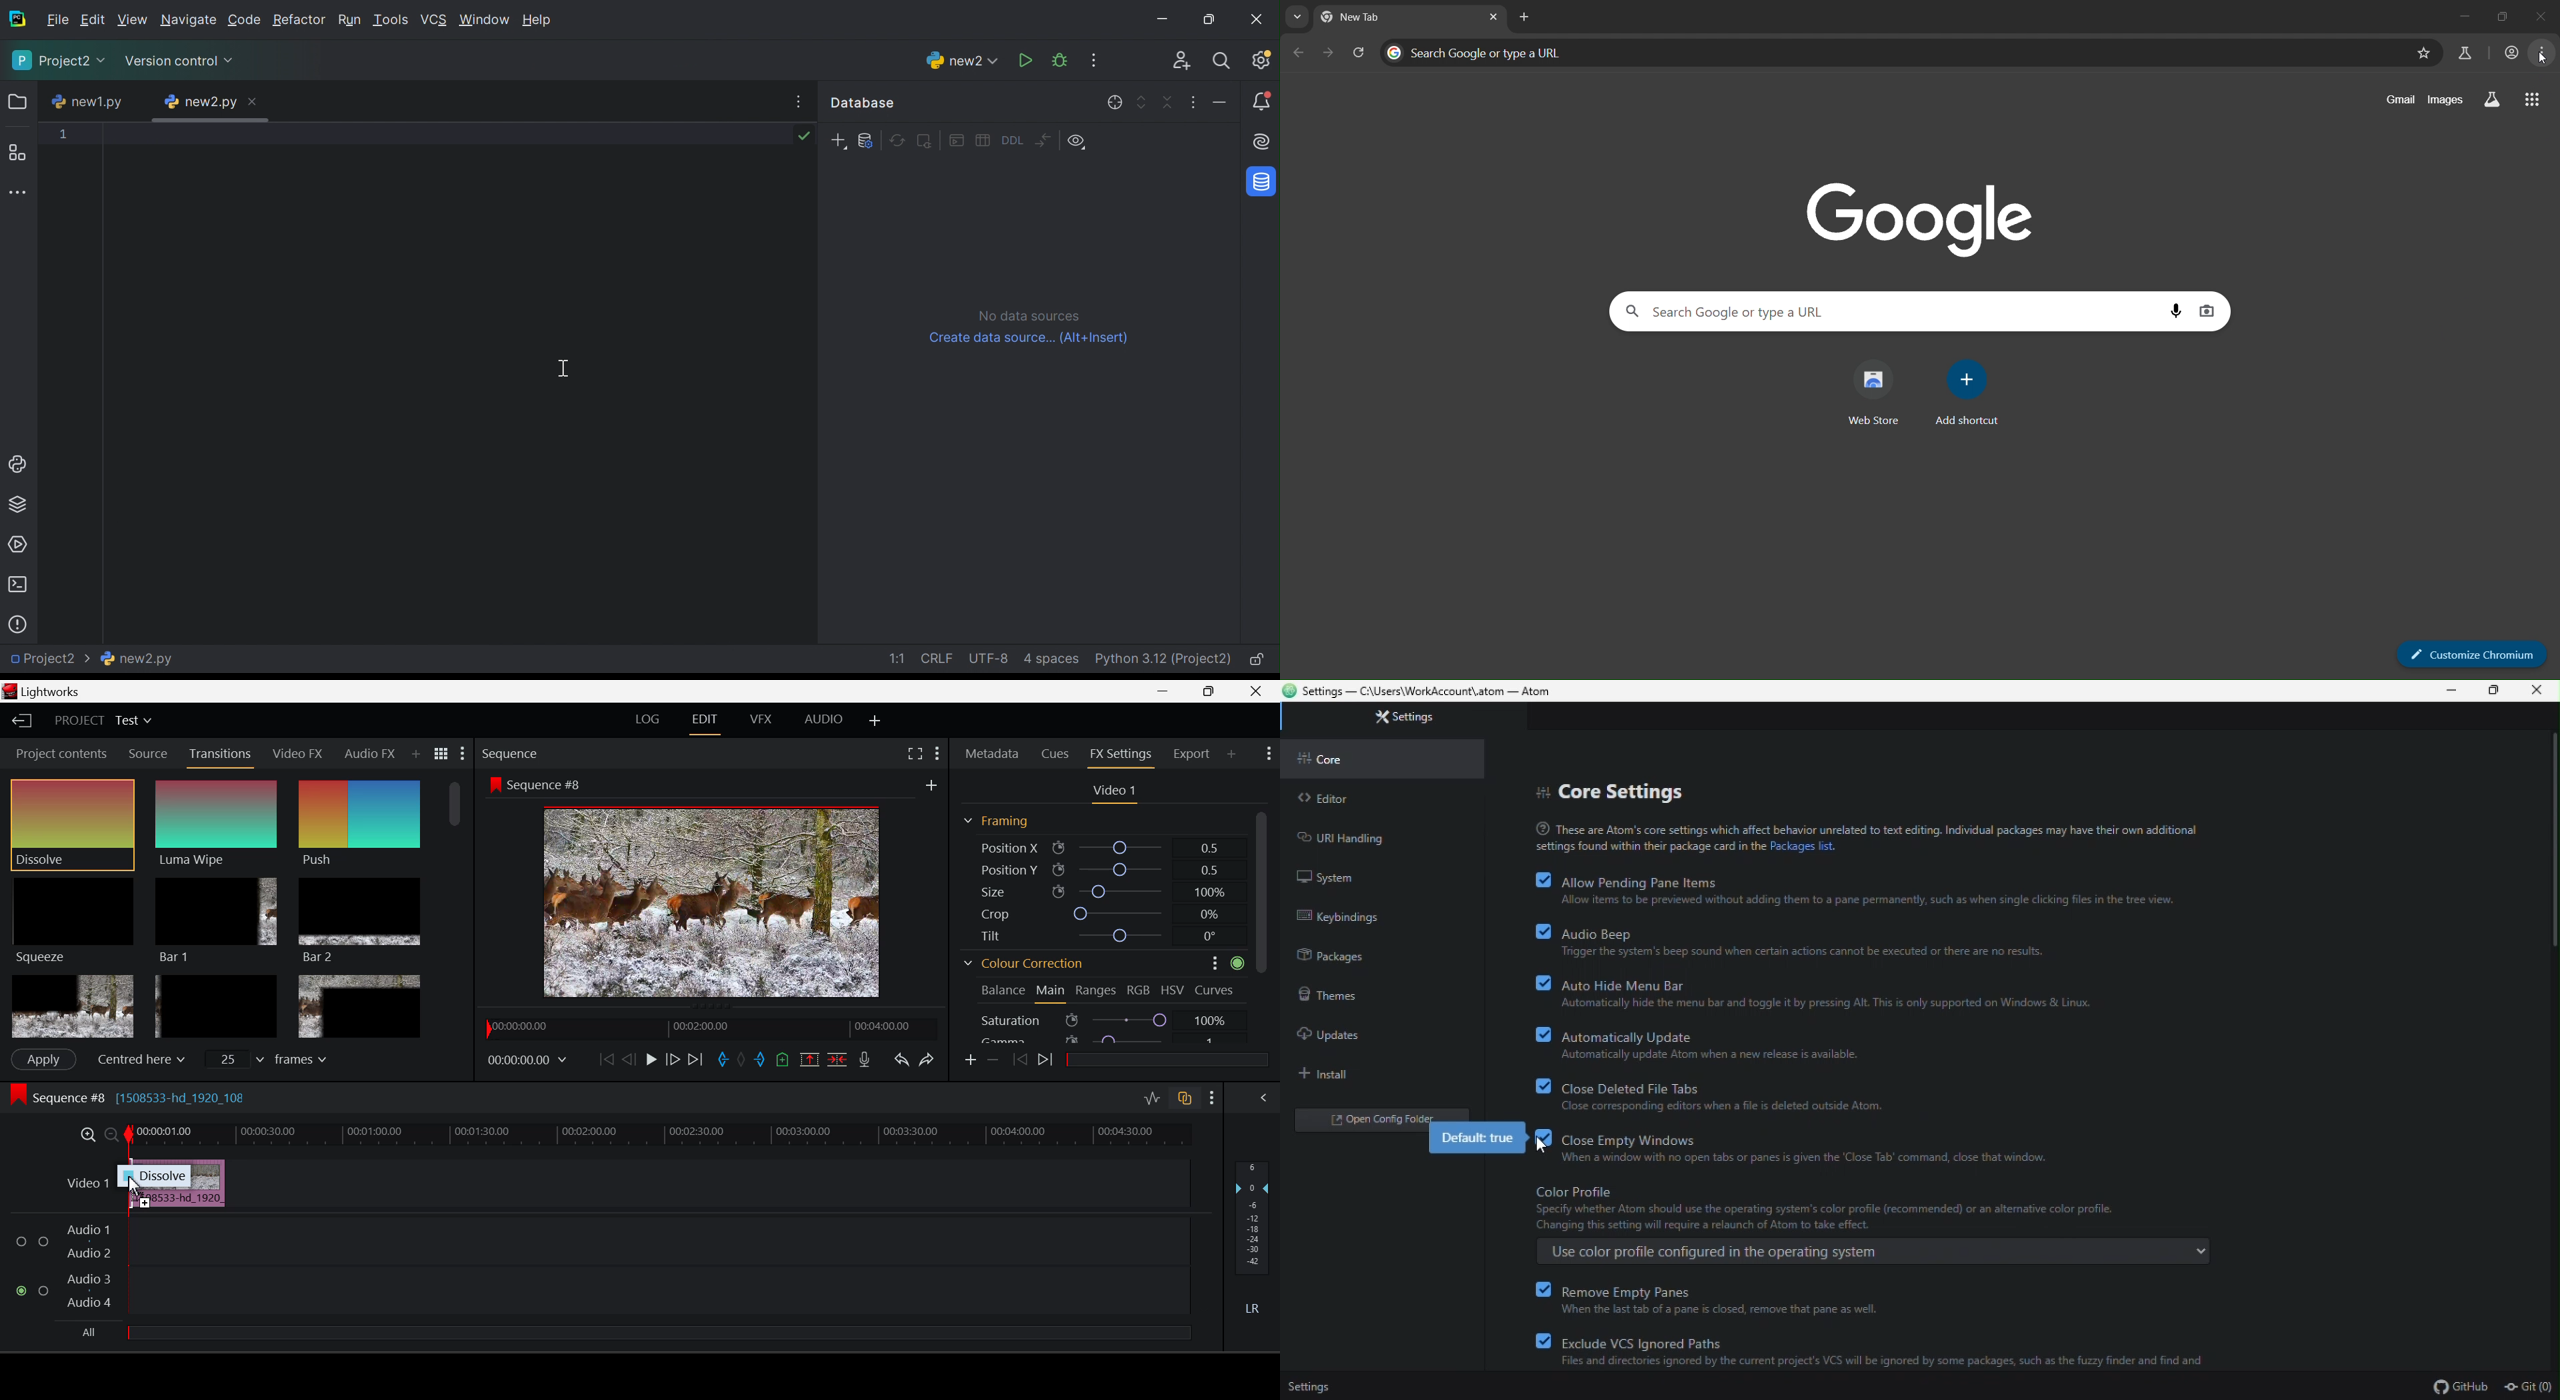  Describe the element at coordinates (1262, 59) in the screenshot. I see `Updates available. IDE and Project Settings` at that location.